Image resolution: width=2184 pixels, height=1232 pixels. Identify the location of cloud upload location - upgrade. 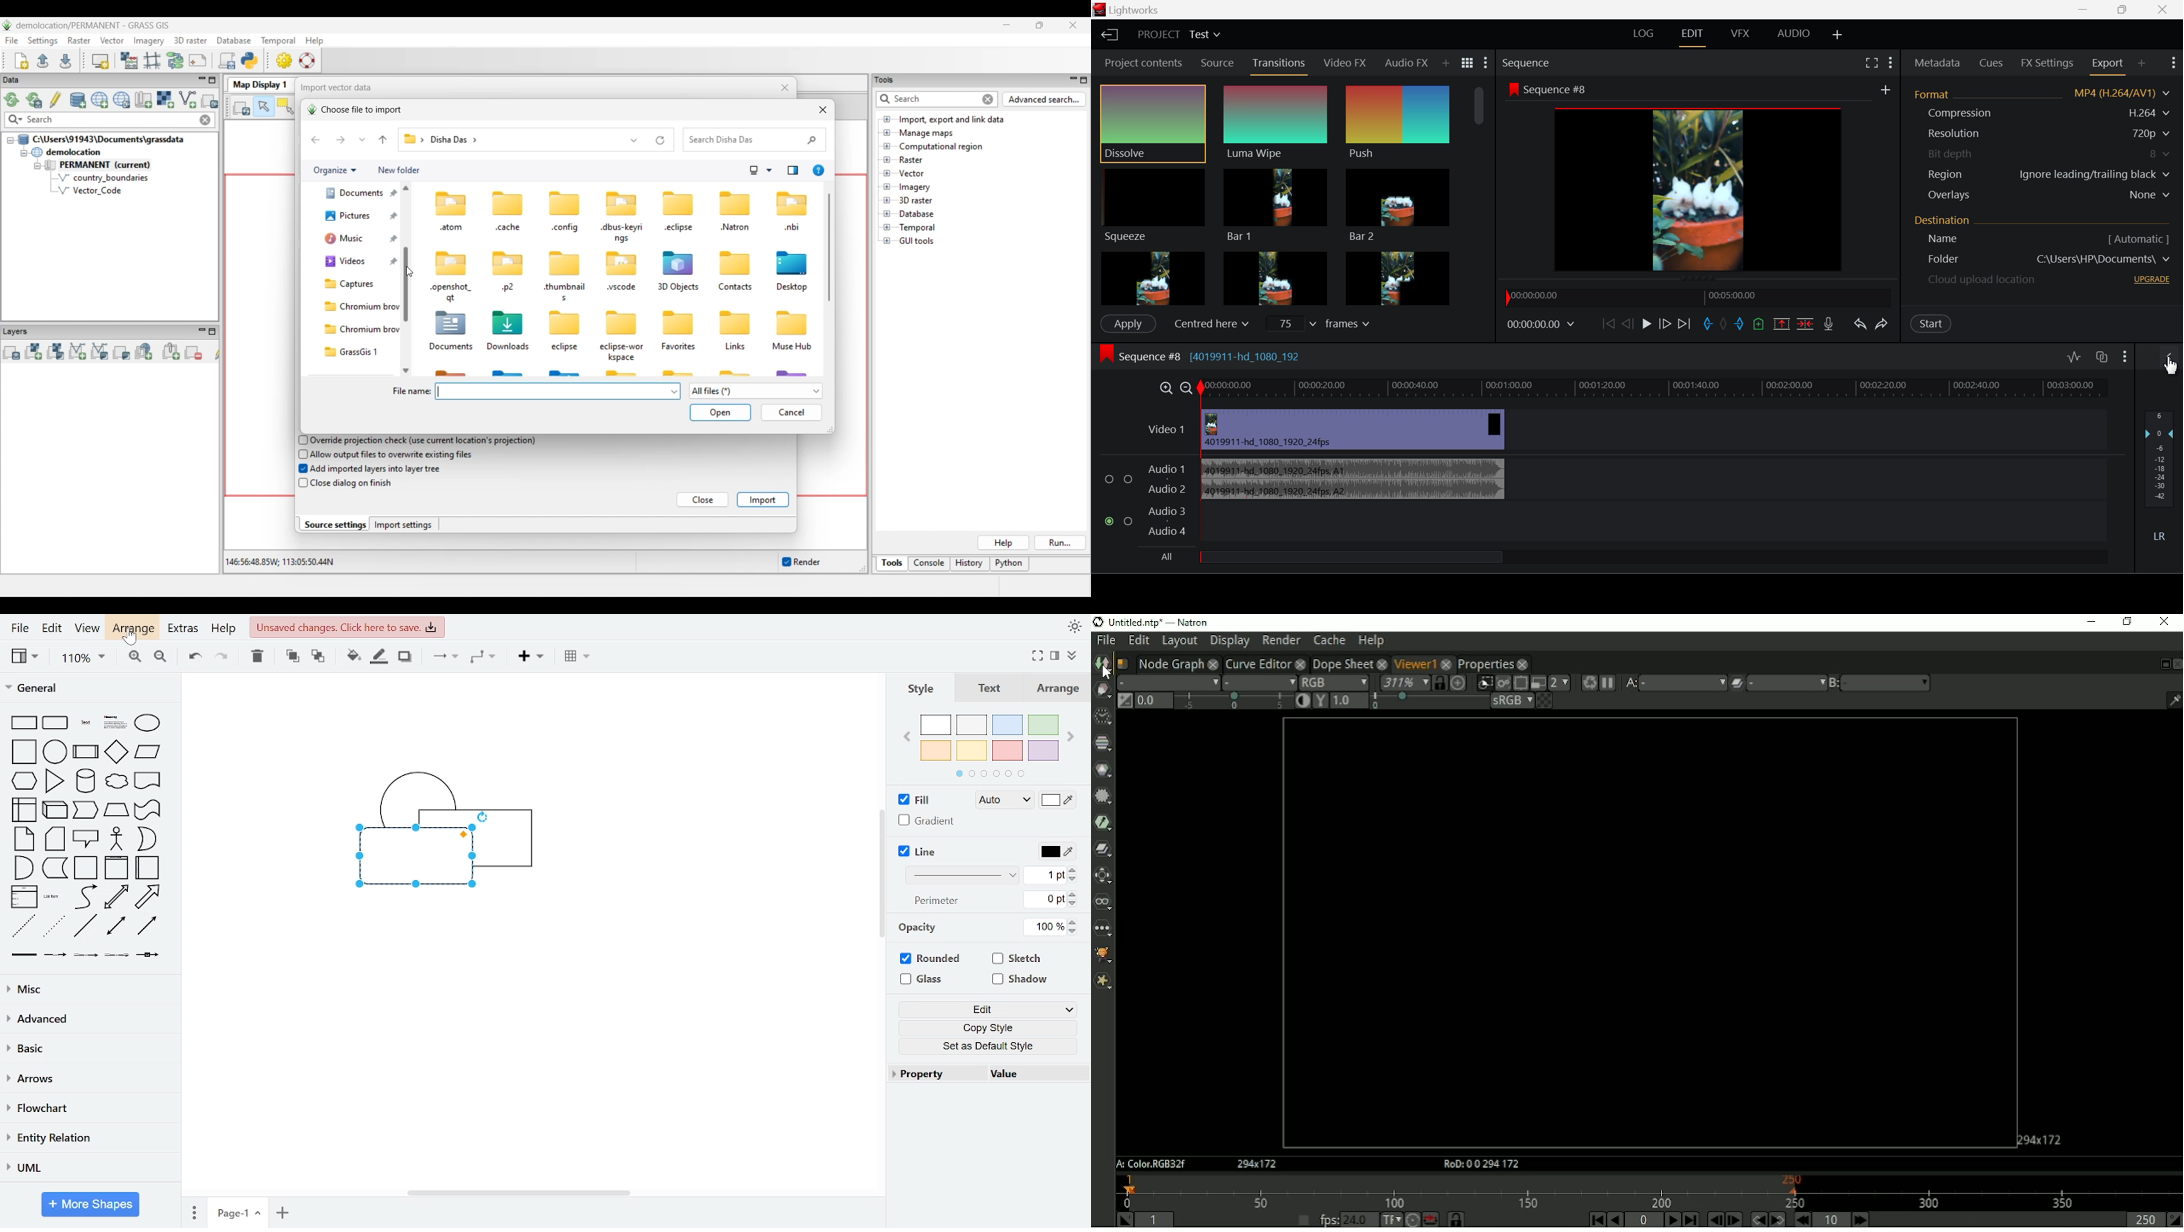
(2041, 279).